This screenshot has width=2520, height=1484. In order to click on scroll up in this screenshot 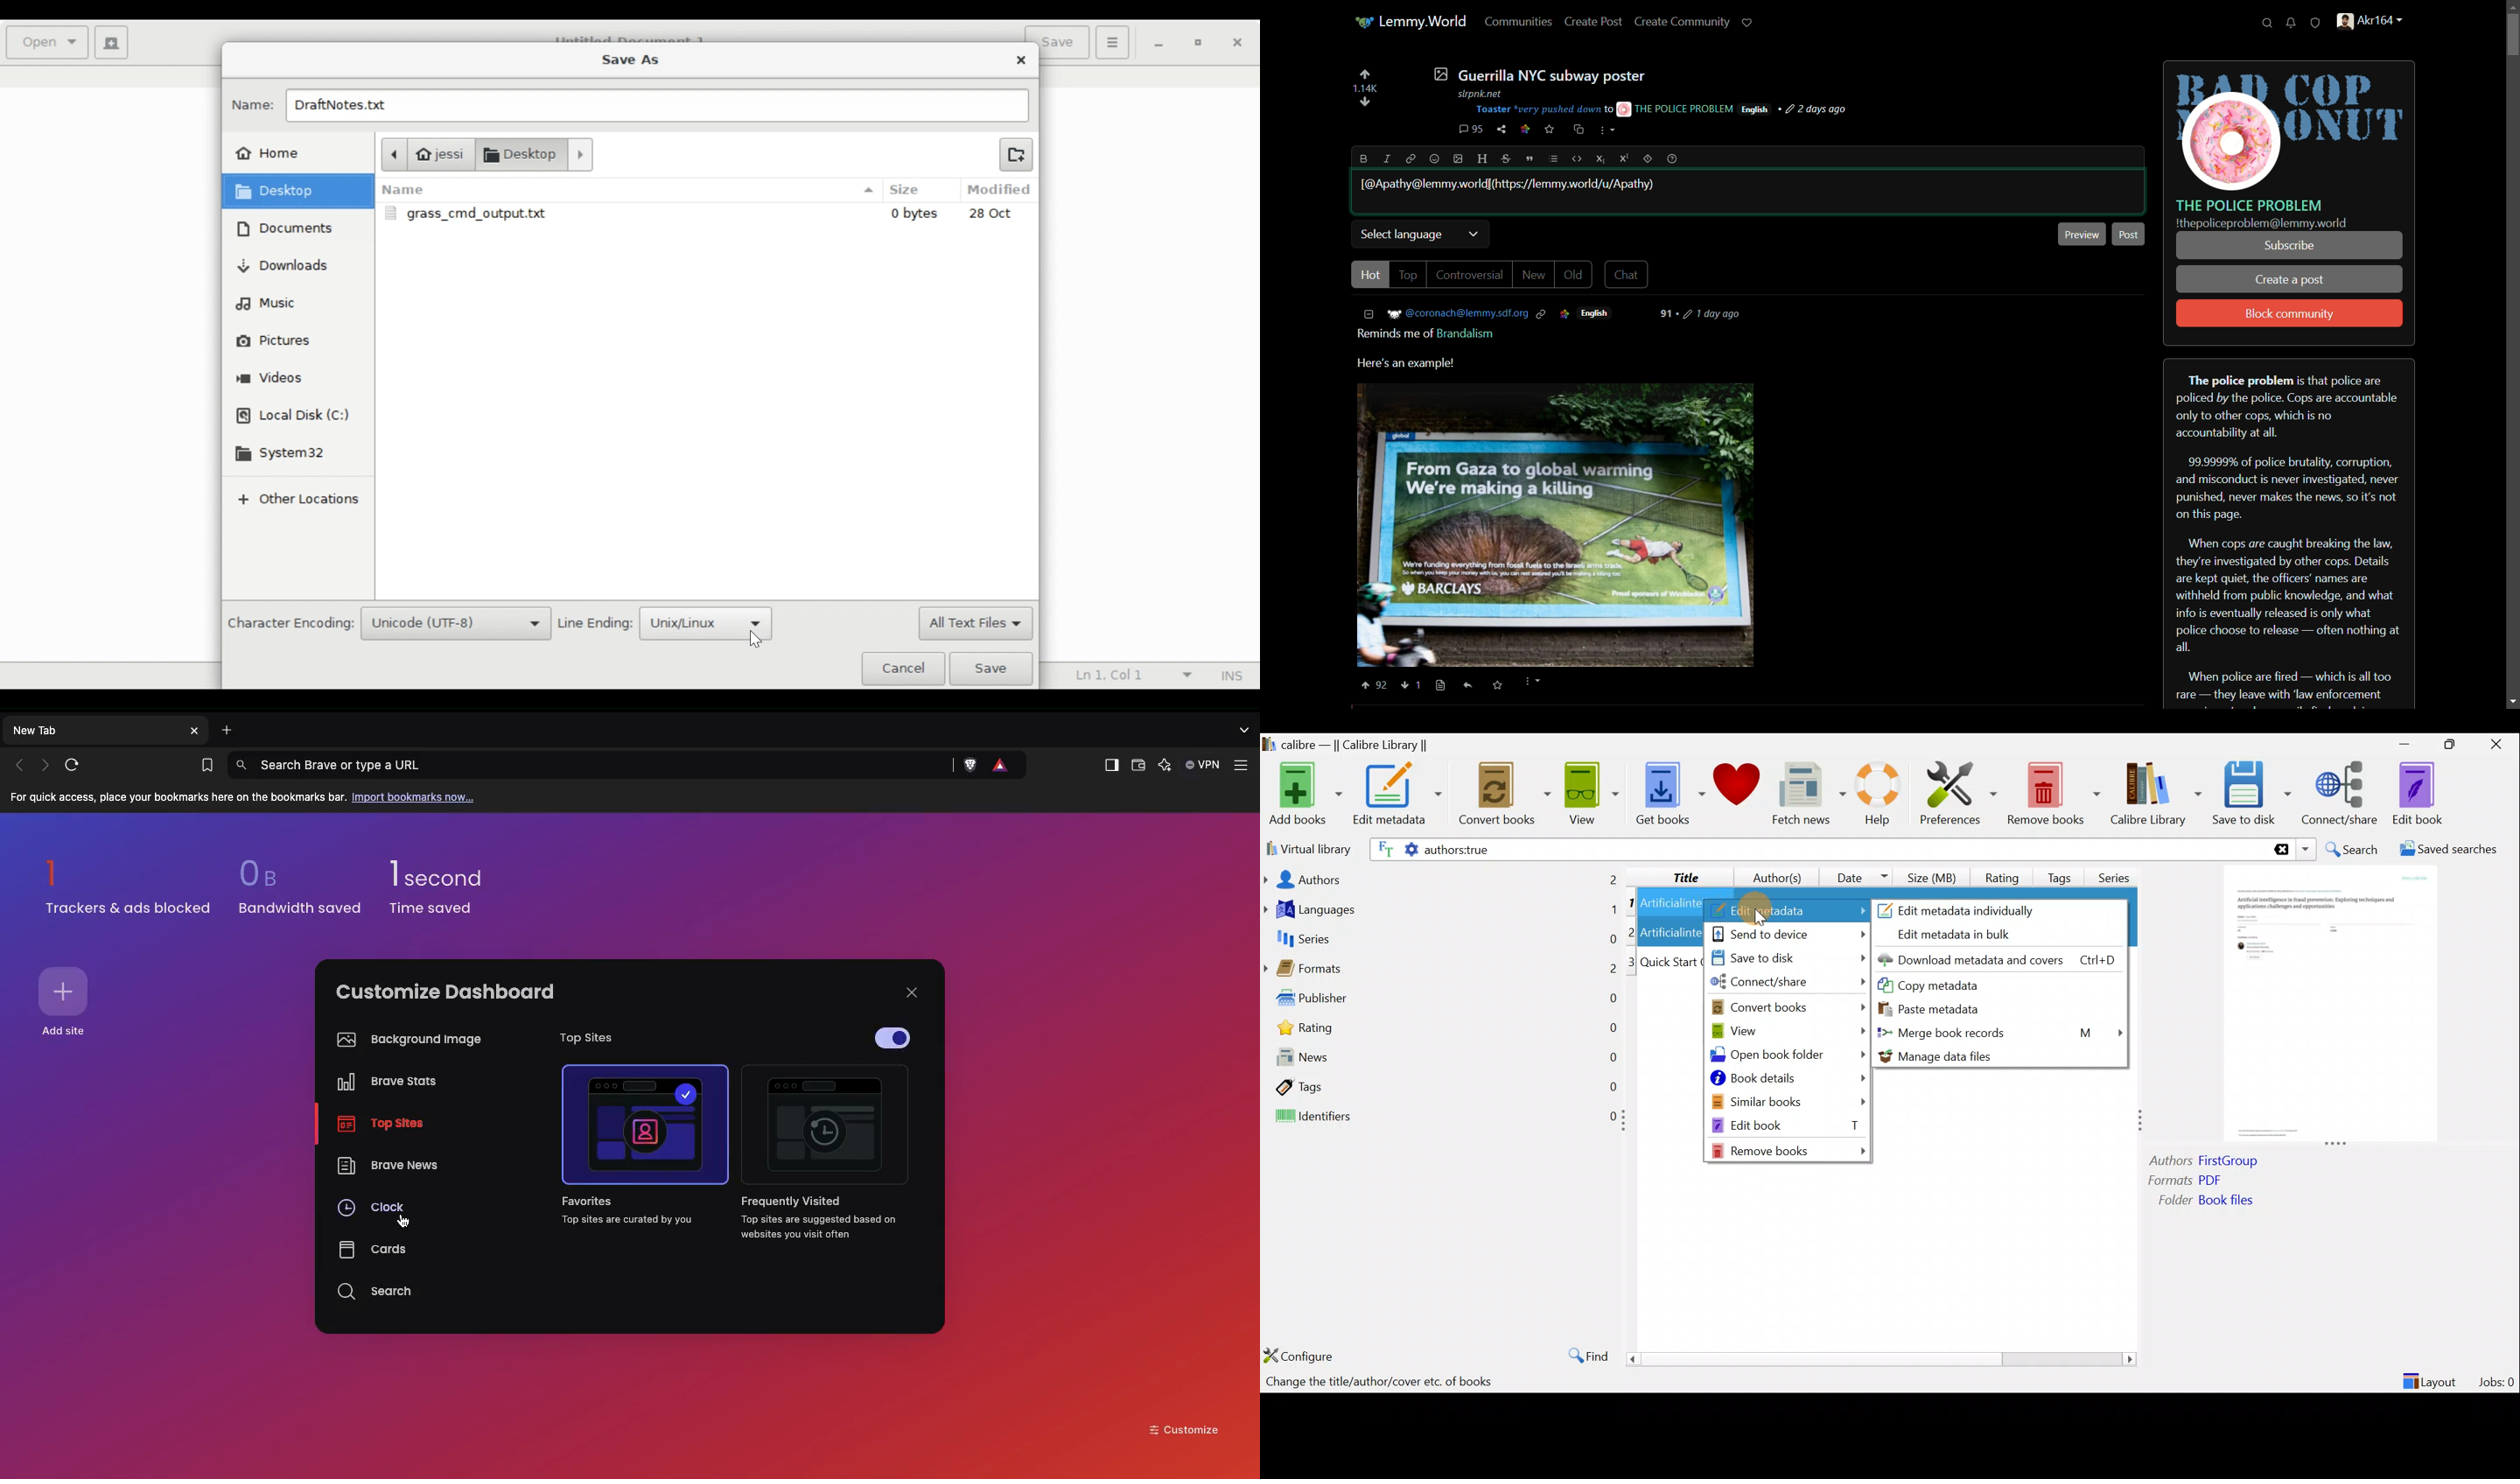, I will do `click(2510, 7)`.